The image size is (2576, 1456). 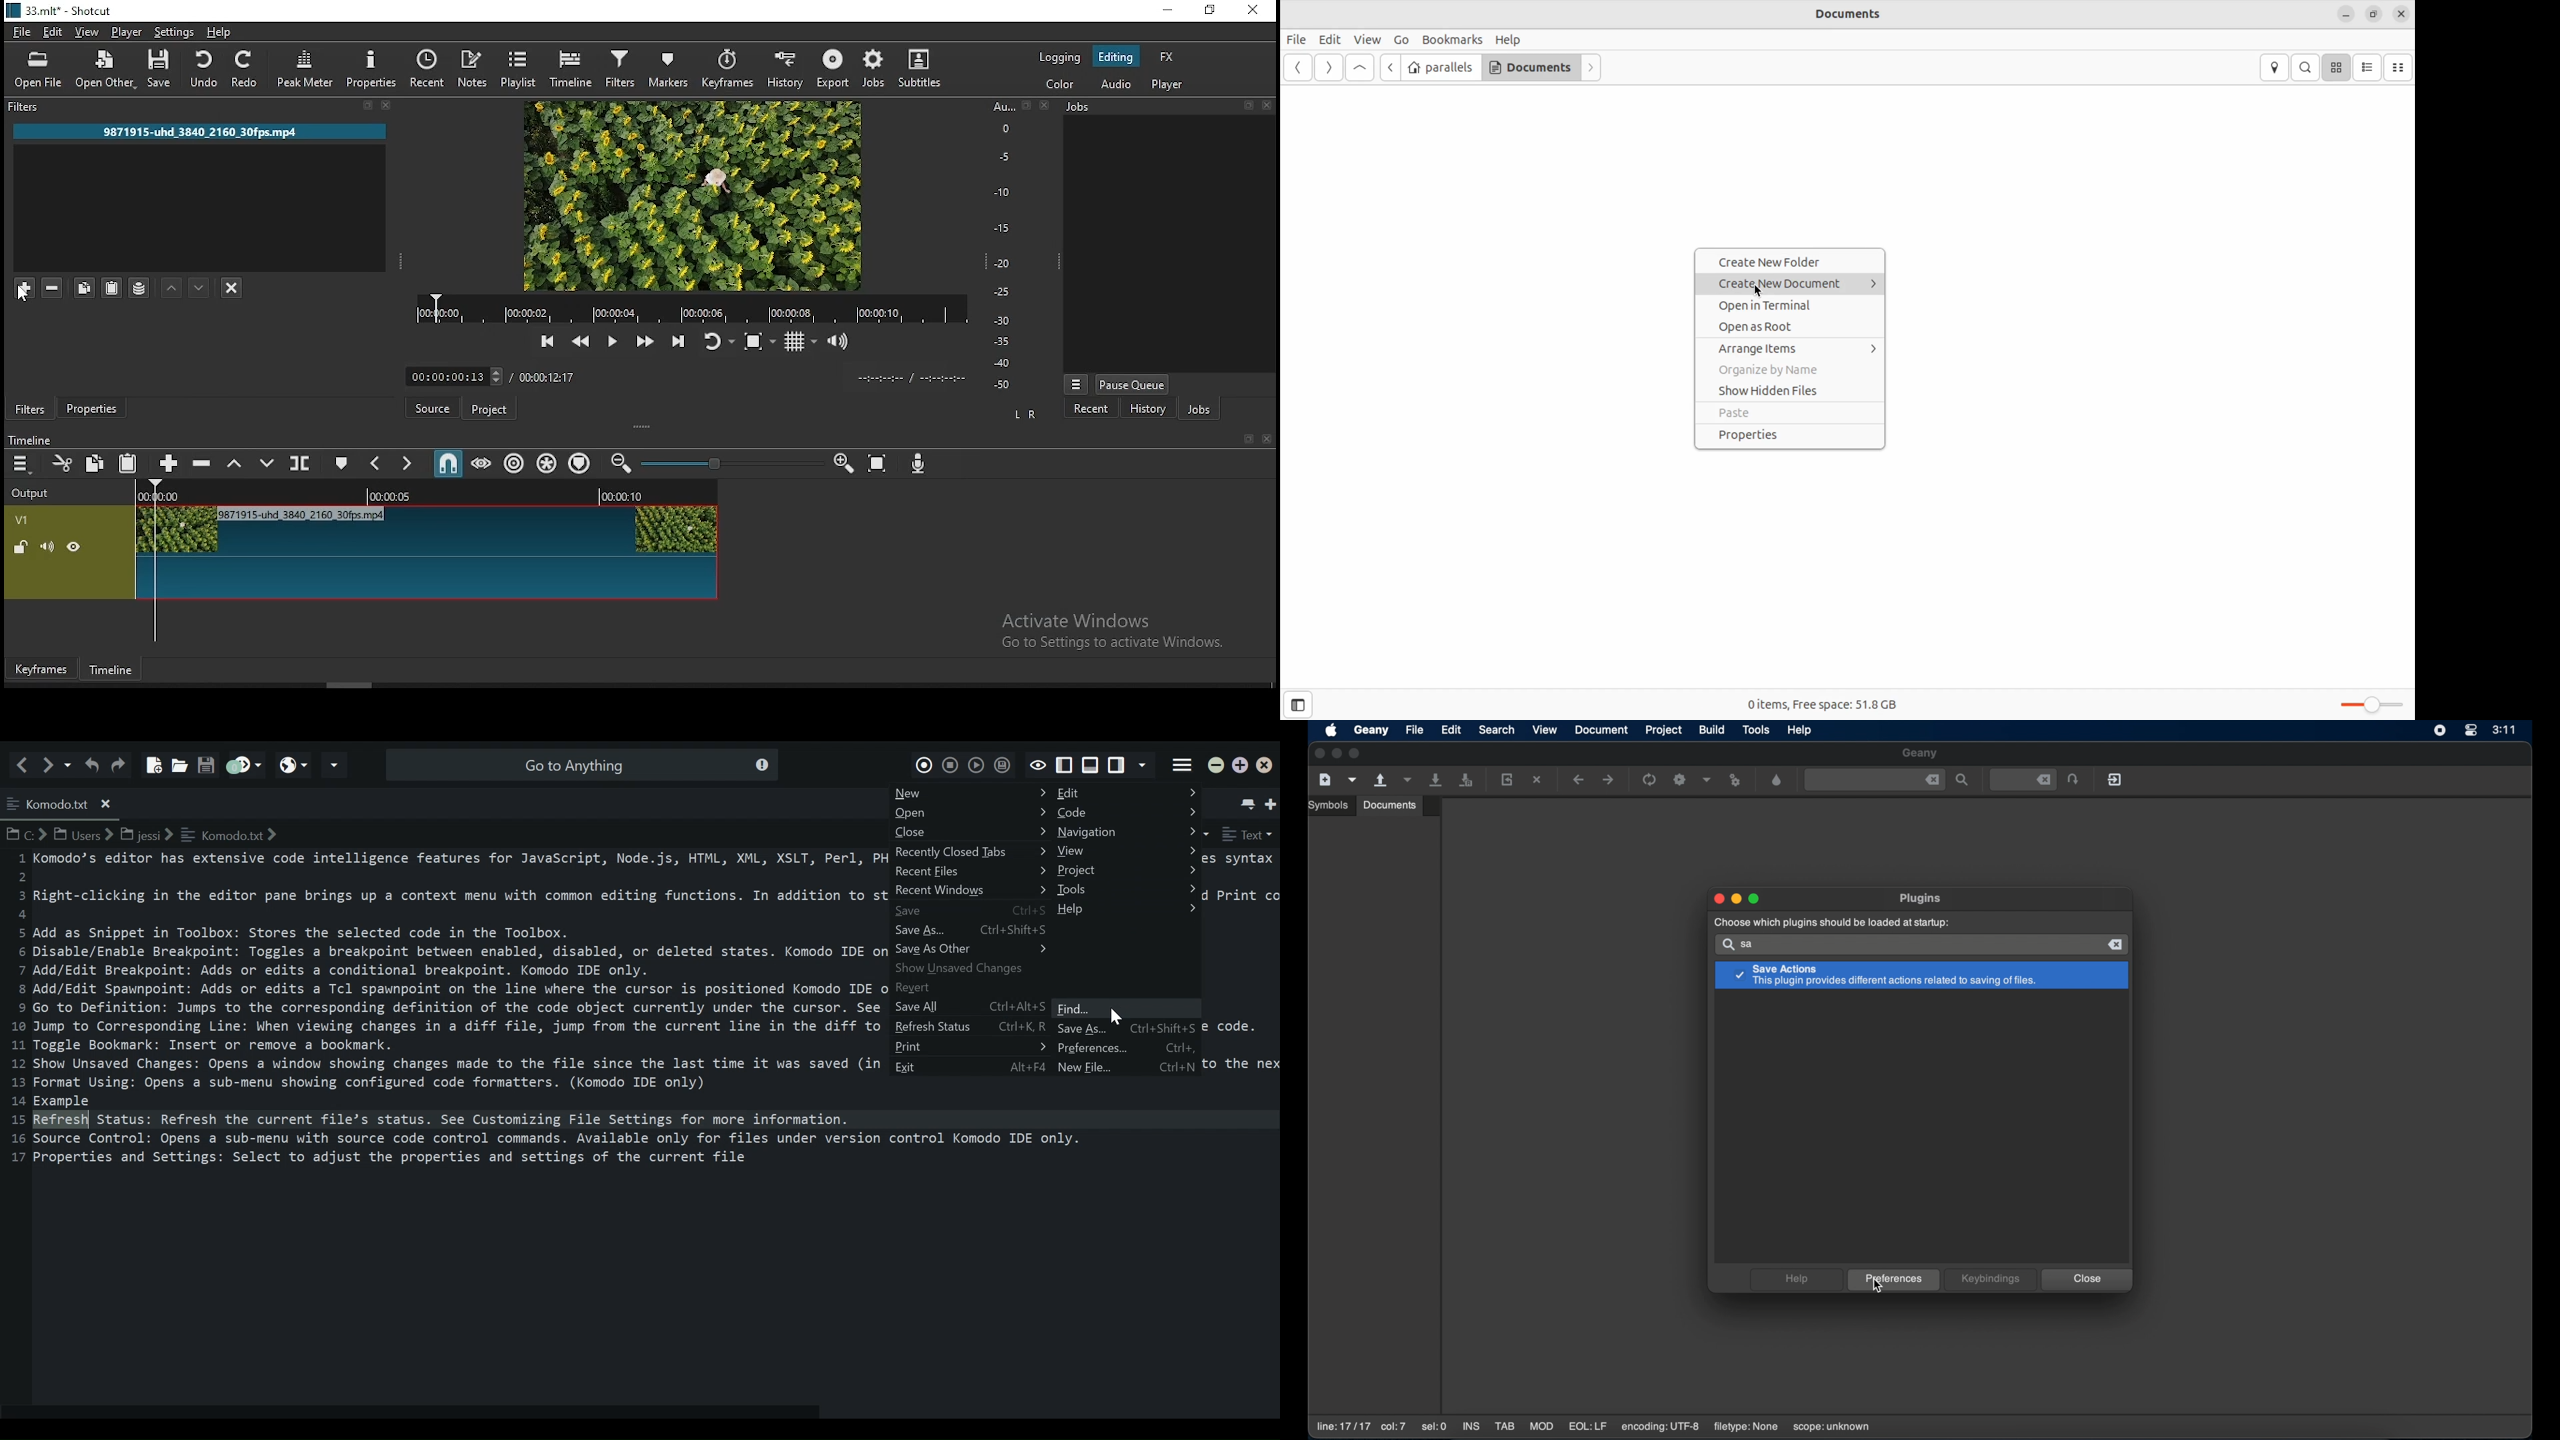 I want to click on close, so click(x=1717, y=899).